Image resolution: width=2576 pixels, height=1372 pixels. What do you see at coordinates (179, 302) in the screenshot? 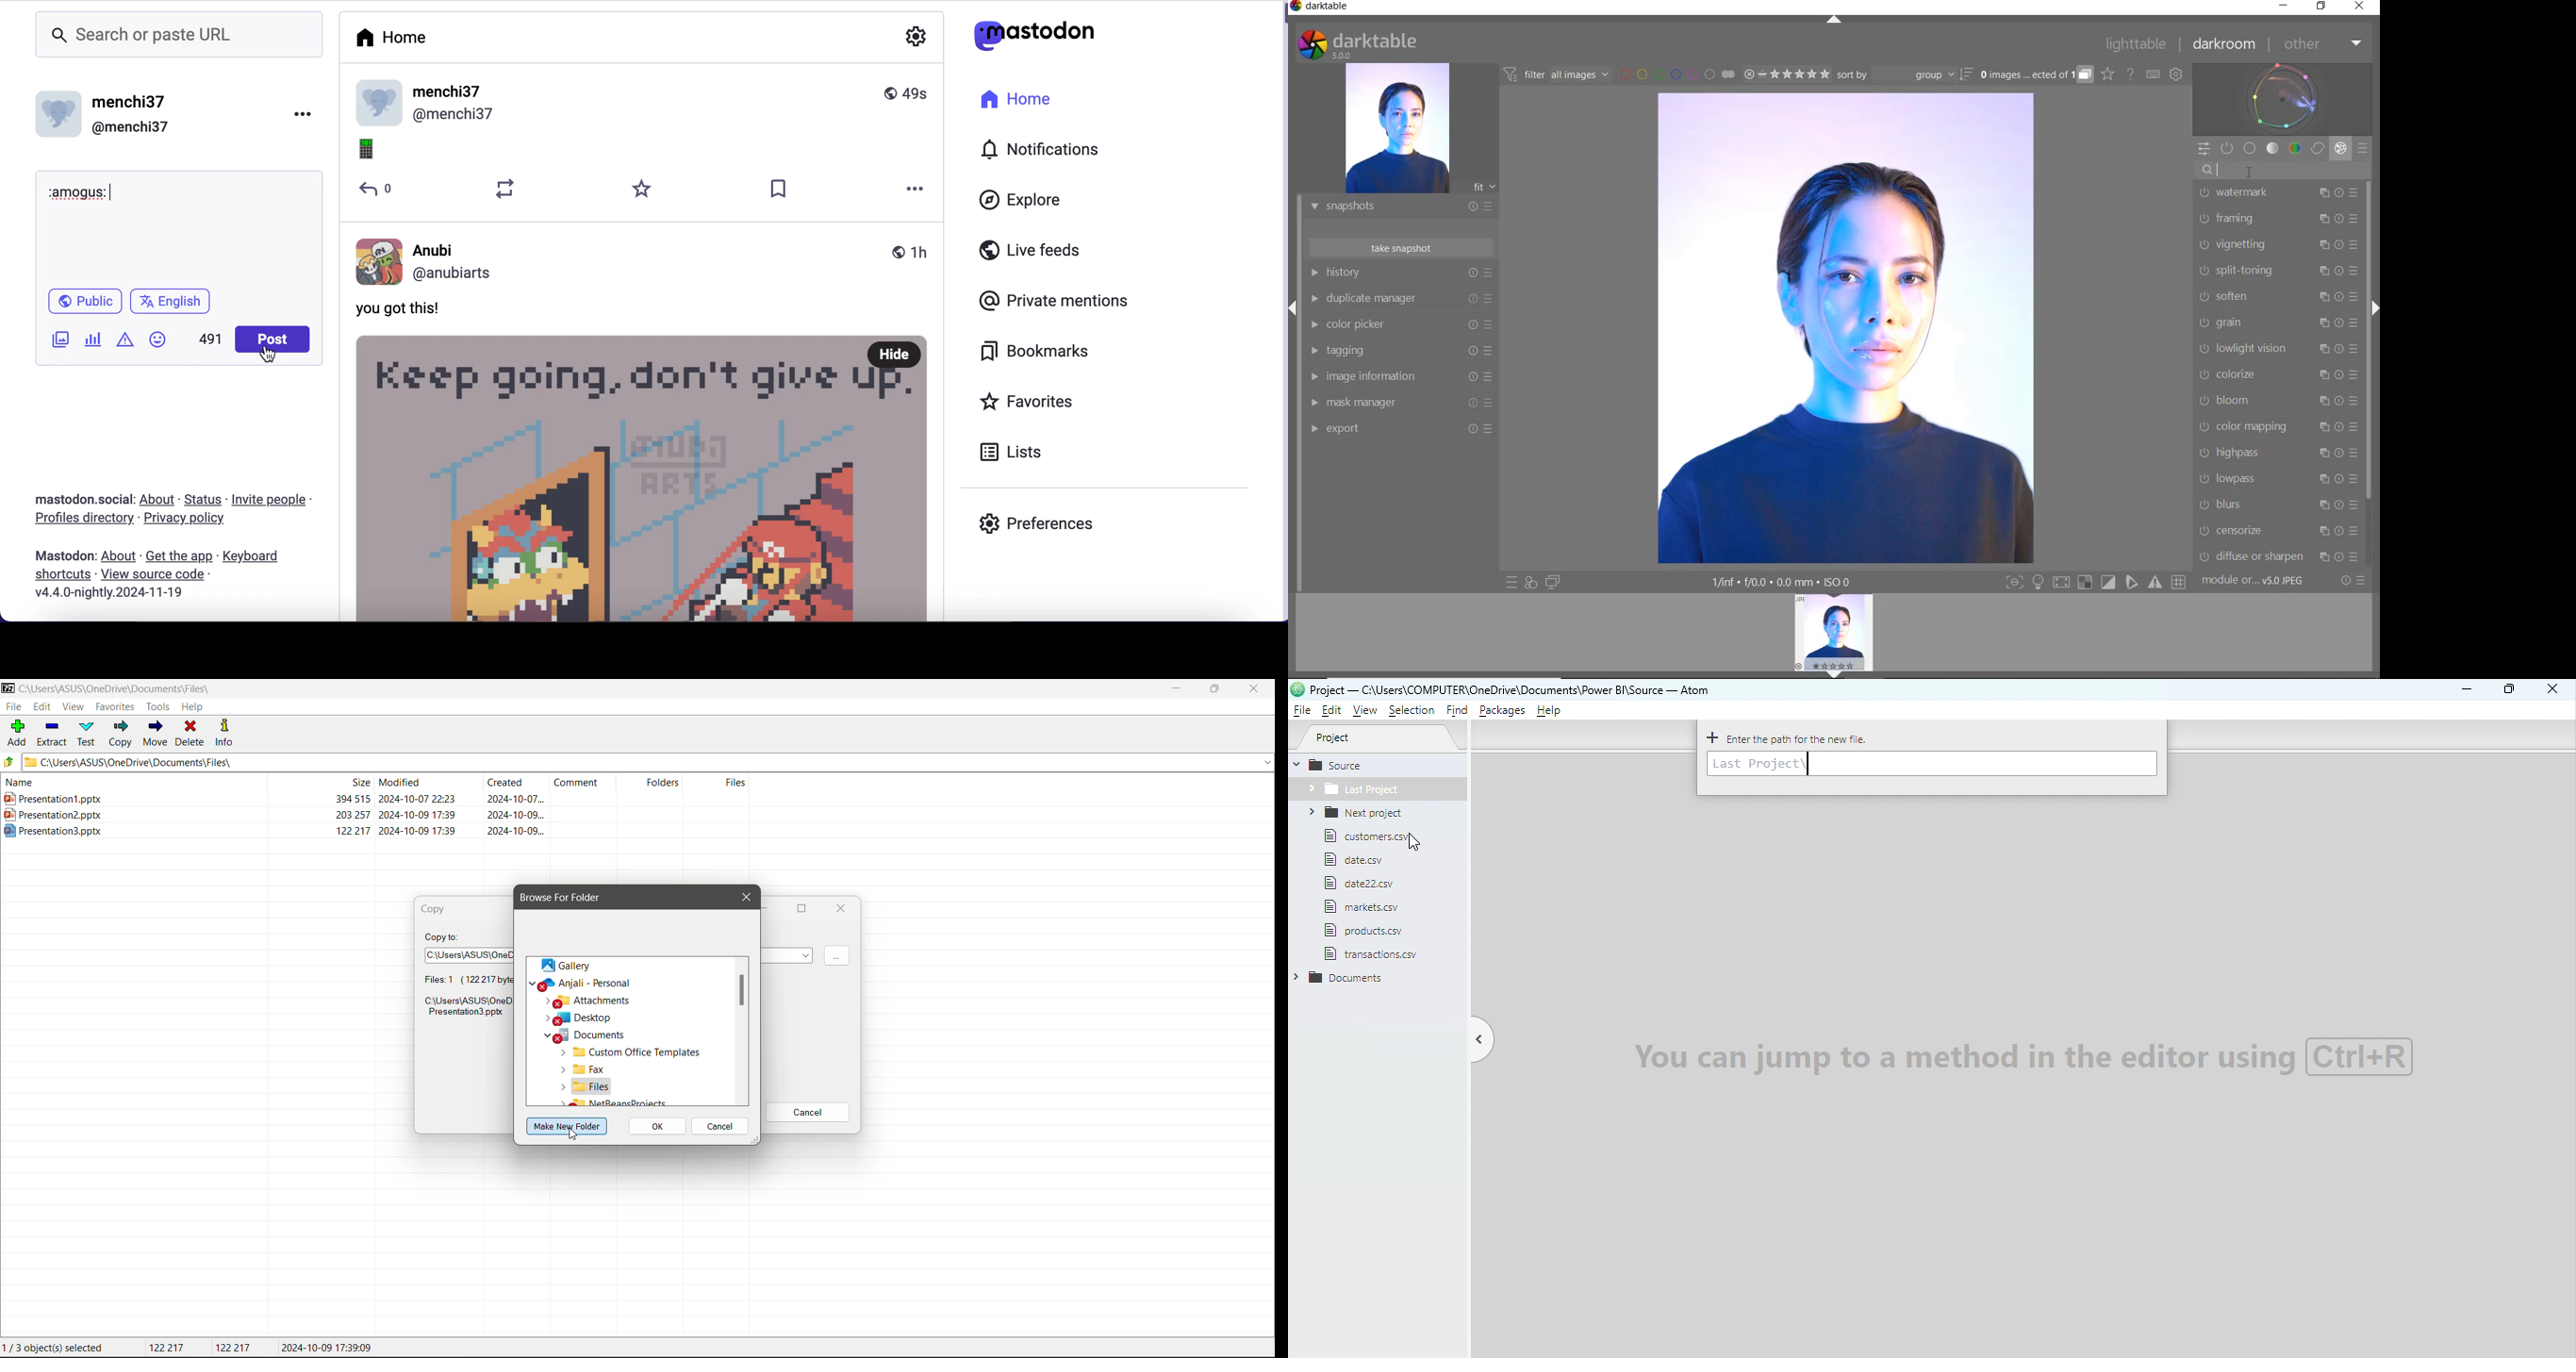
I see `english` at bounding box center [179, 302].